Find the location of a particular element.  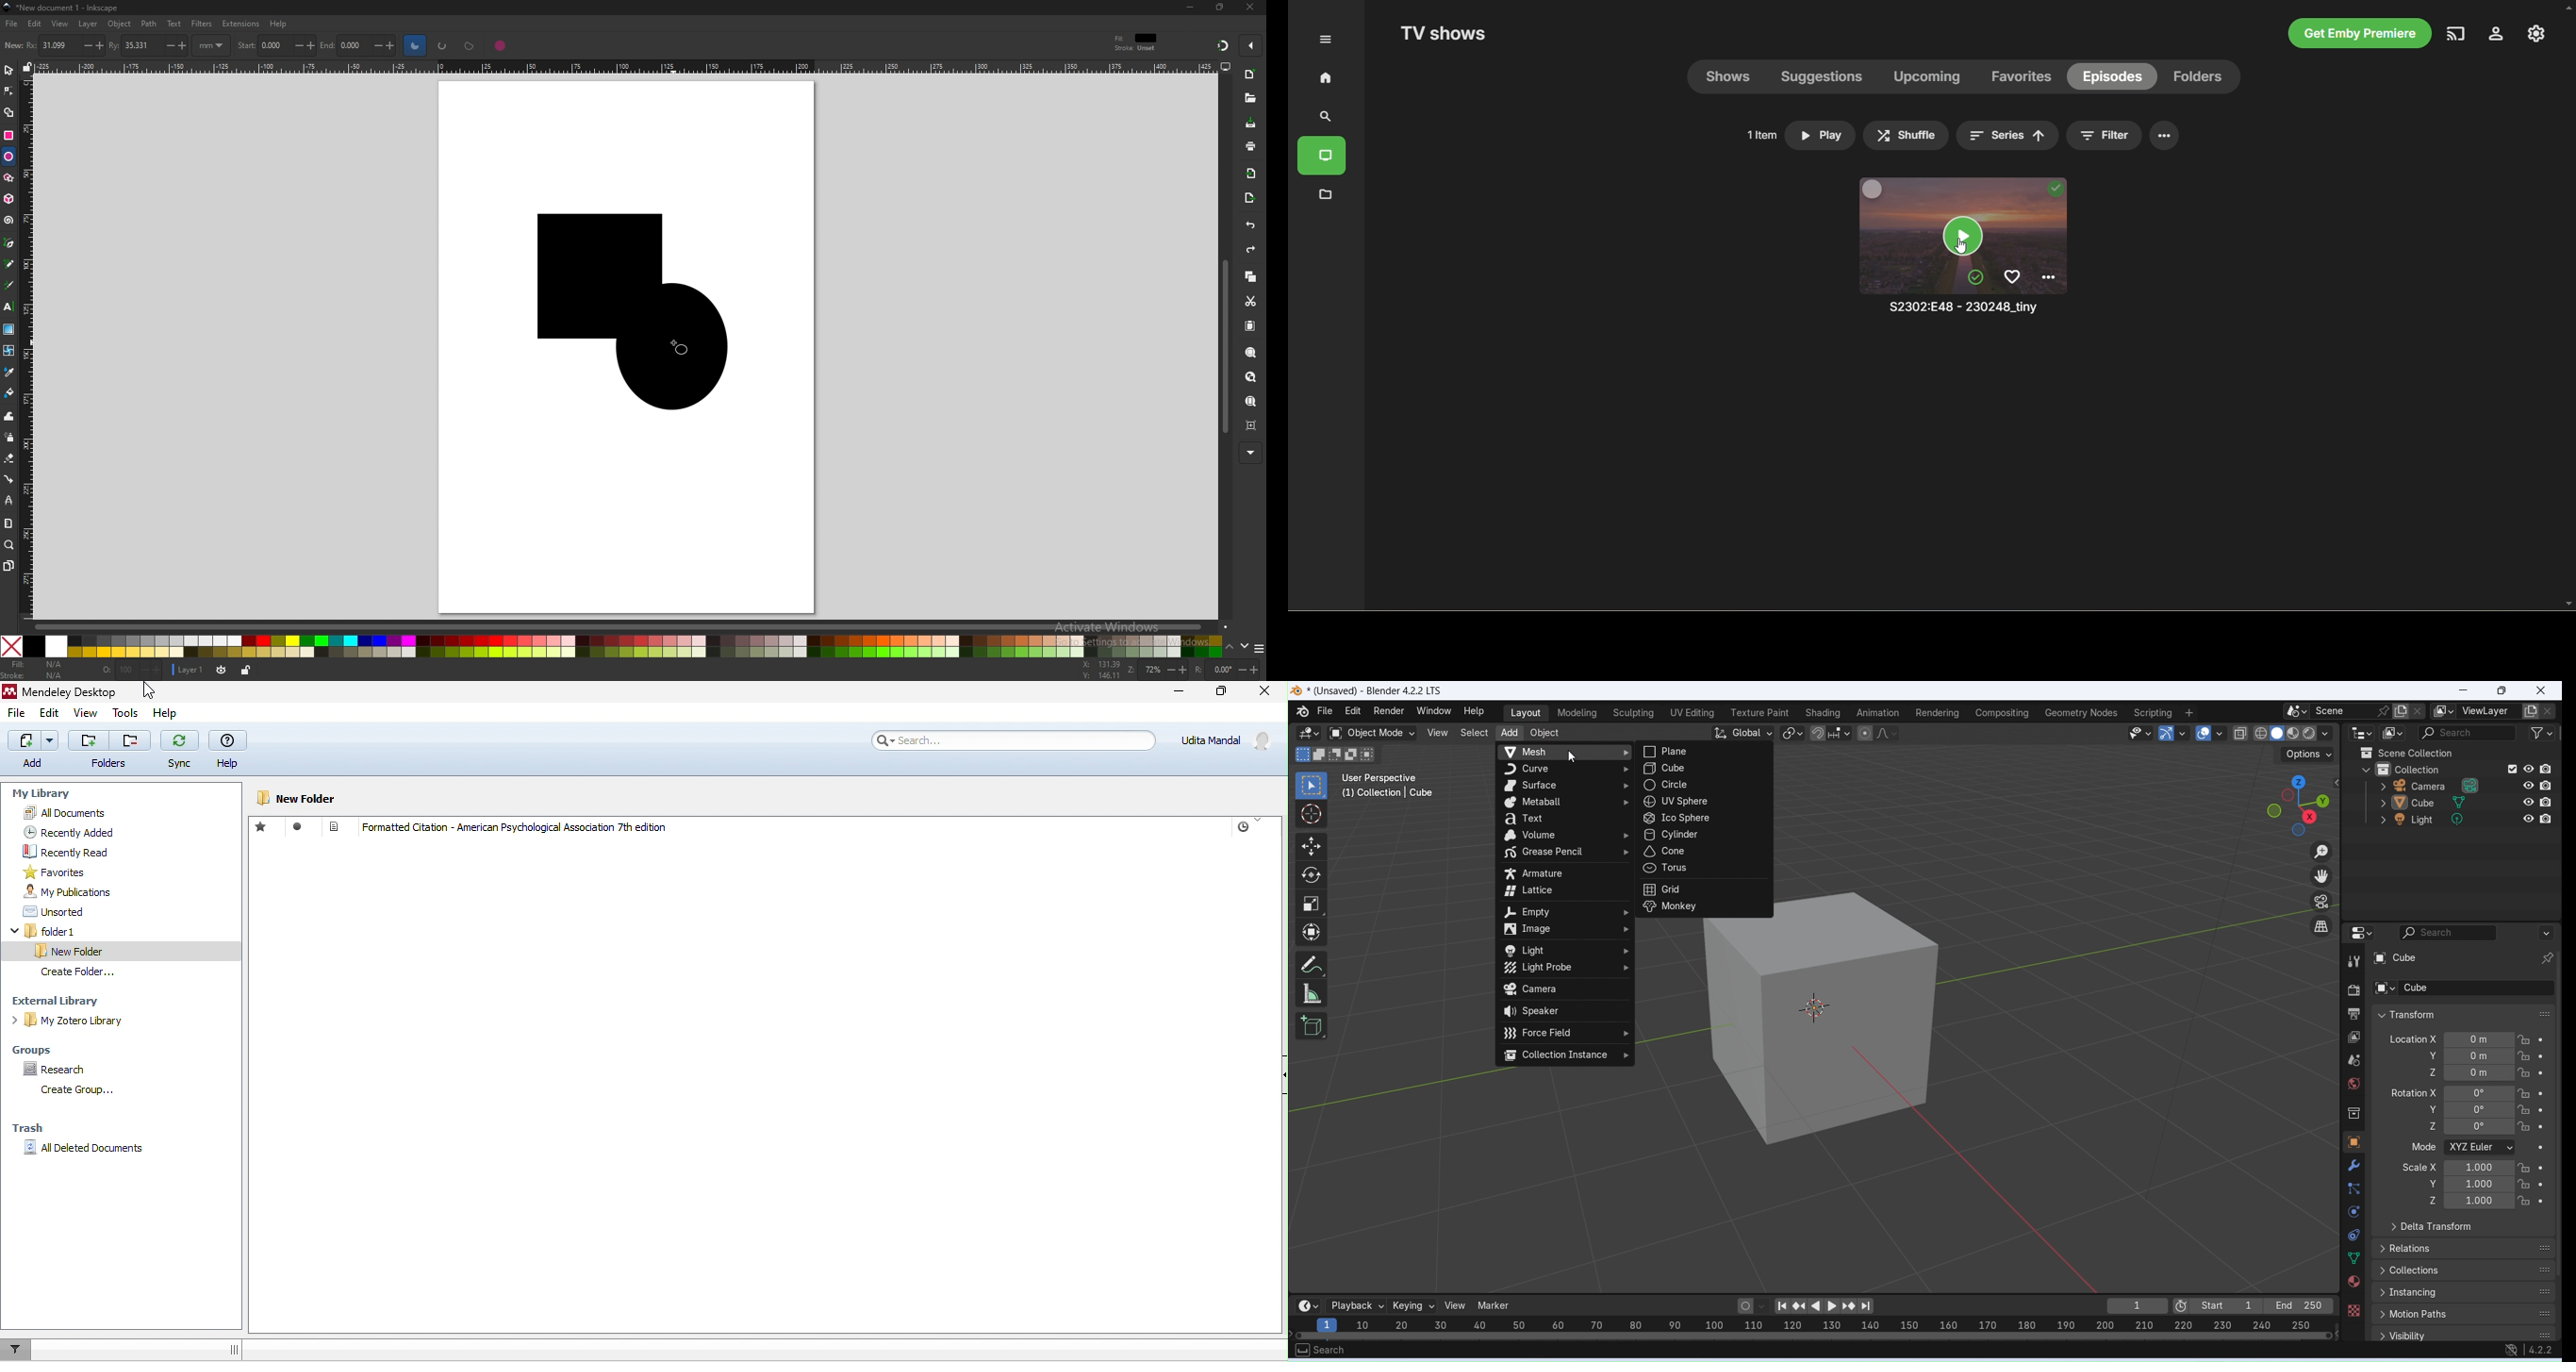

layer is located at coordinates (89, 24).